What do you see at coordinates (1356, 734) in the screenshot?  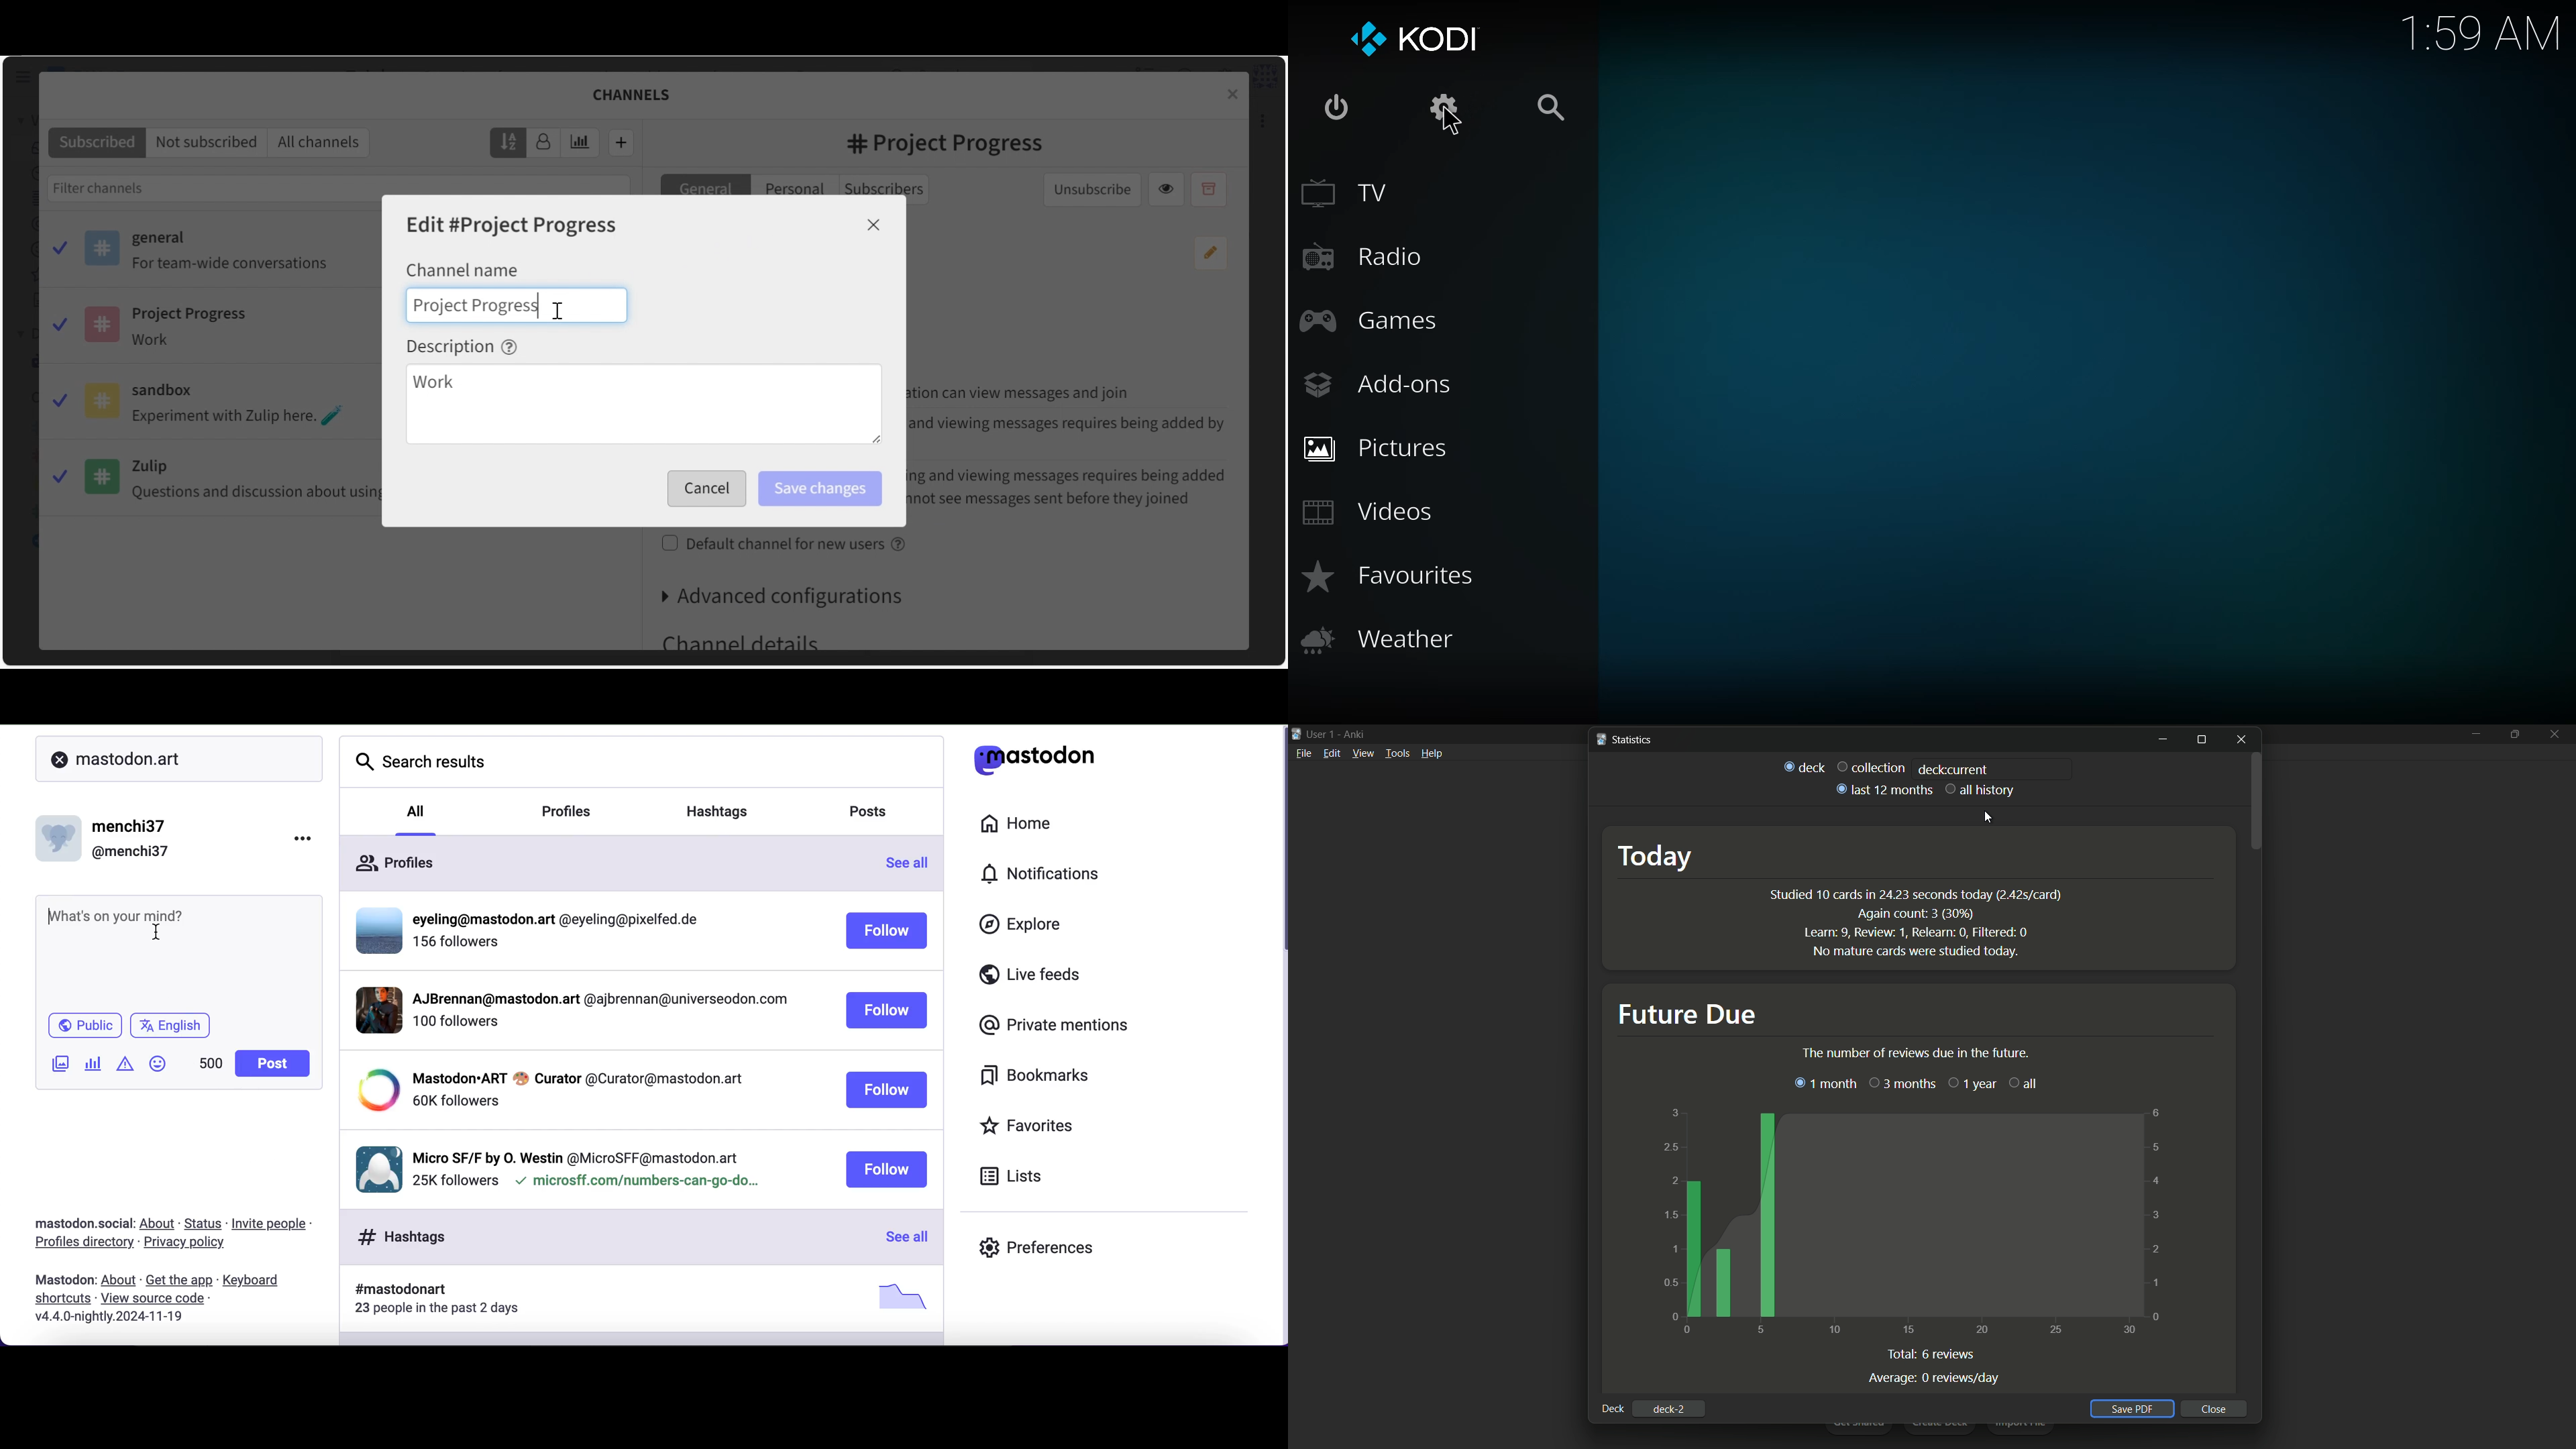 I see `App name` at bounding box center [1356, 734].